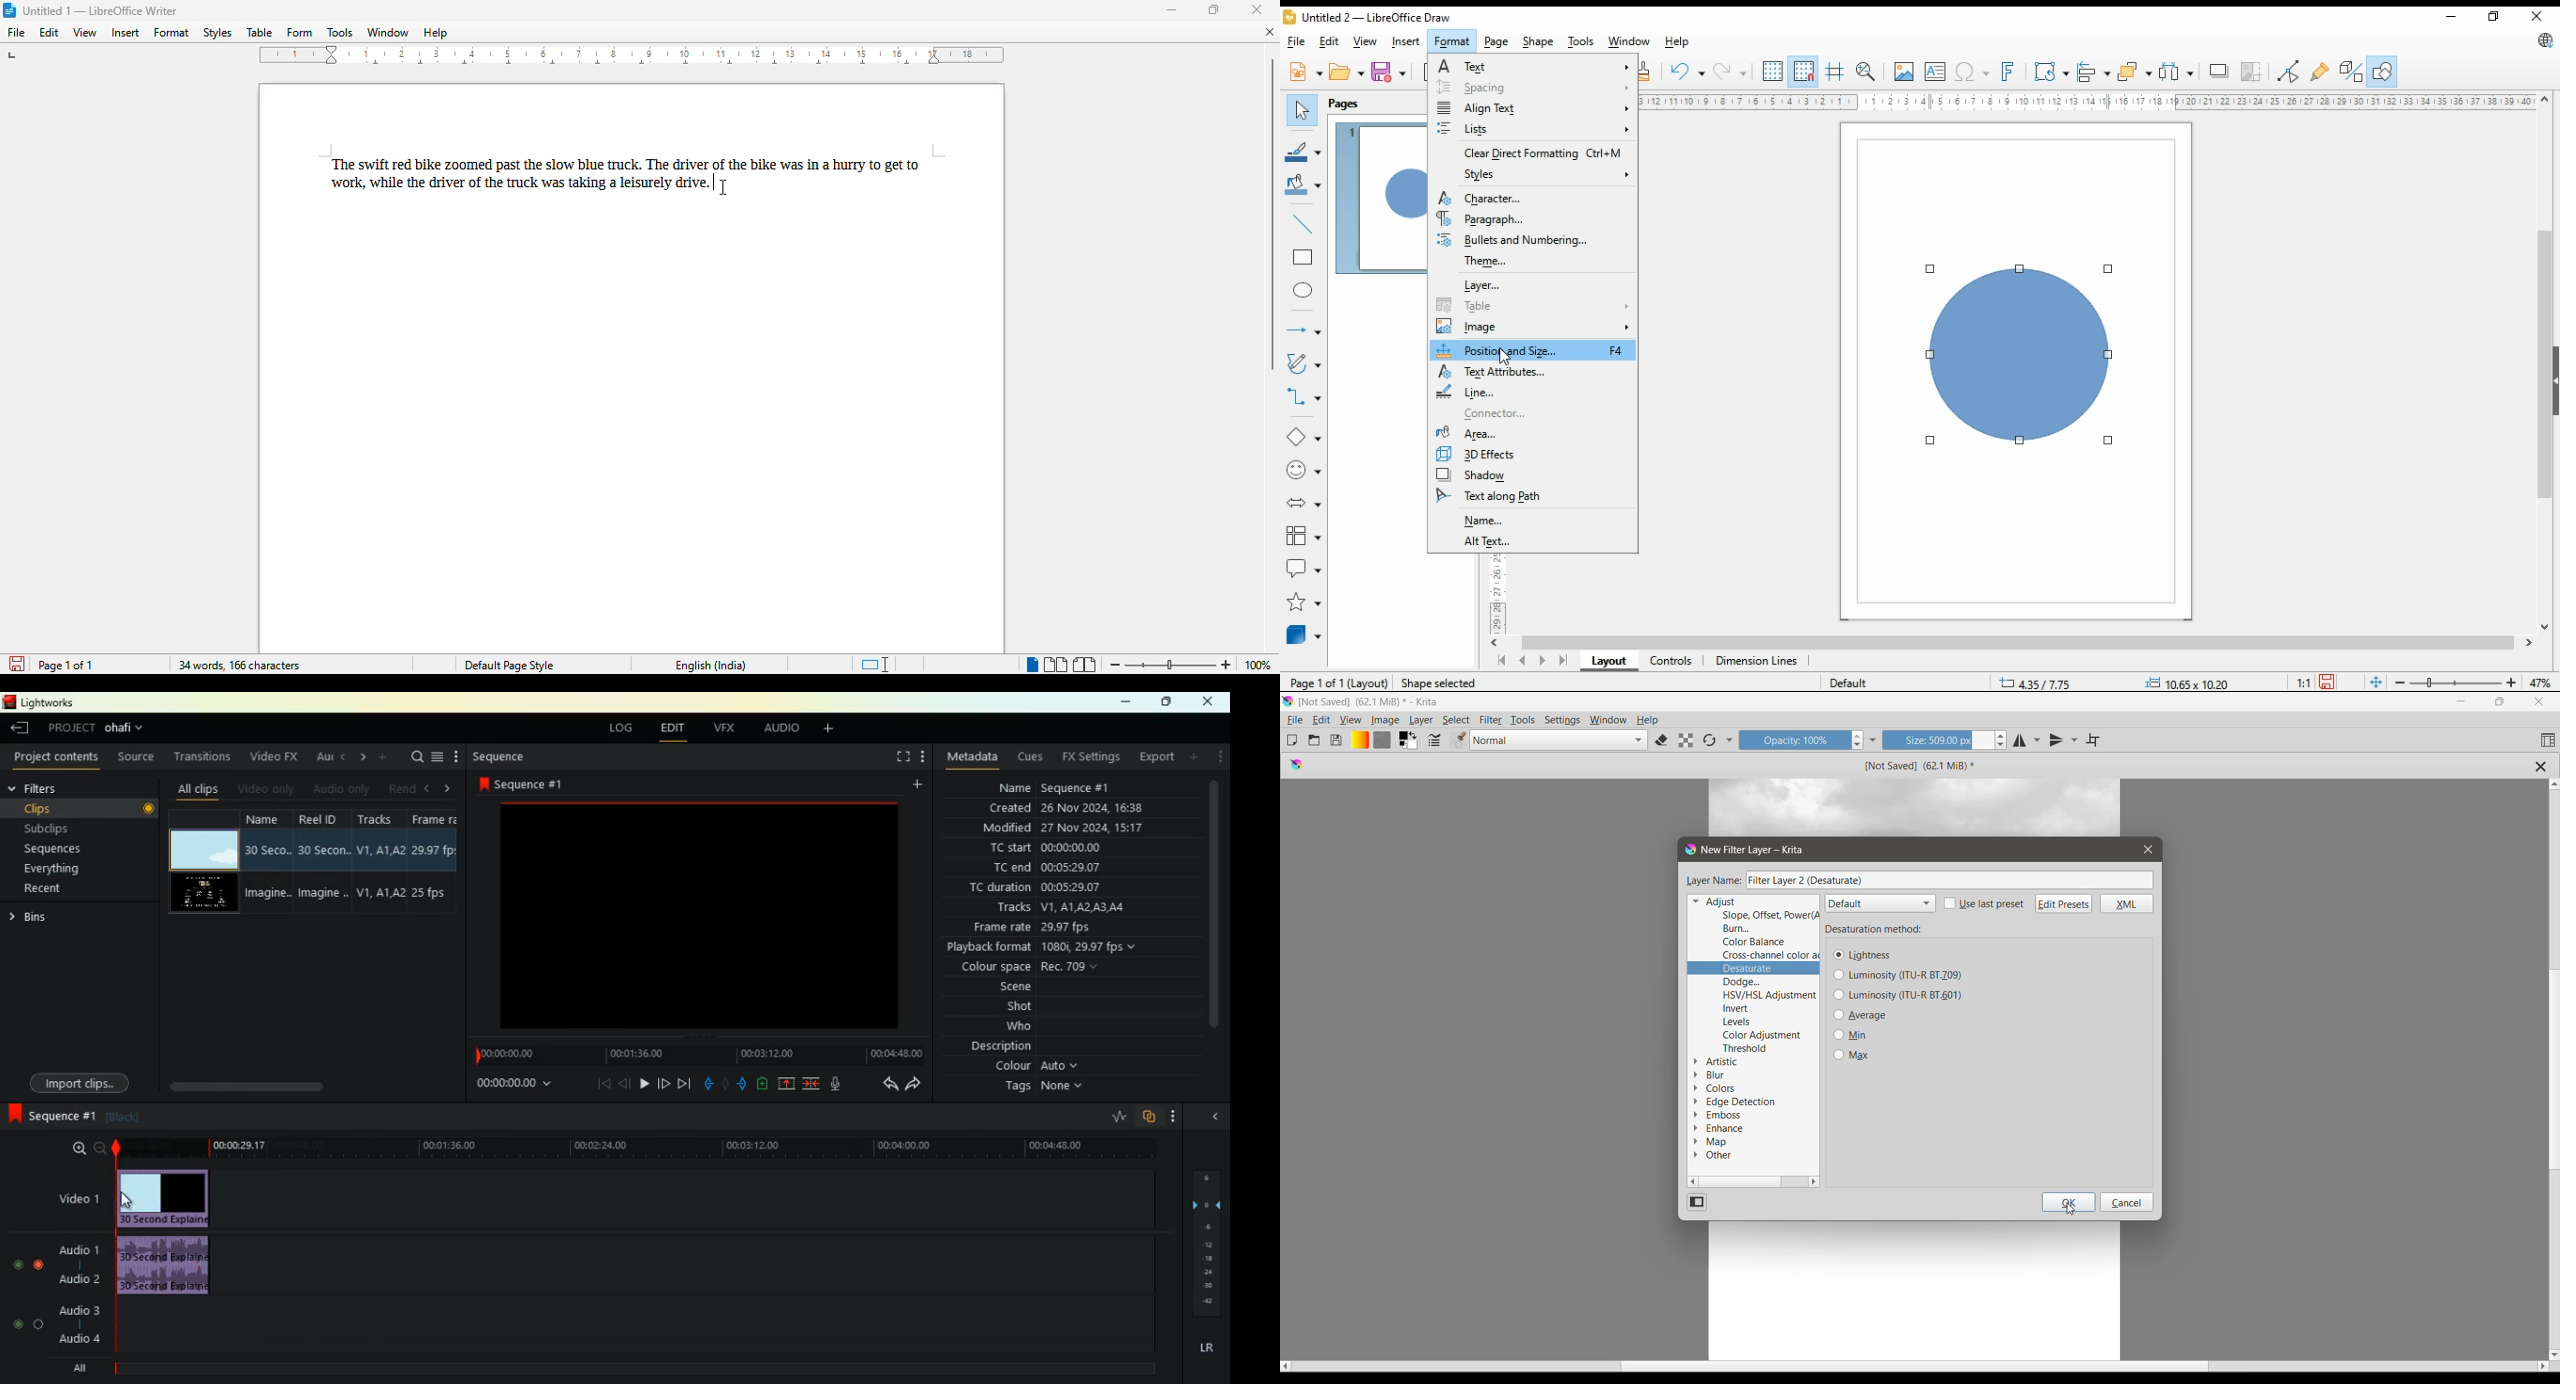 This screenshot has height=1400, width=2576. What do you see at coordinates (341, 33) in the screenshot?
I see `tools` at bounding box center [341, 33].